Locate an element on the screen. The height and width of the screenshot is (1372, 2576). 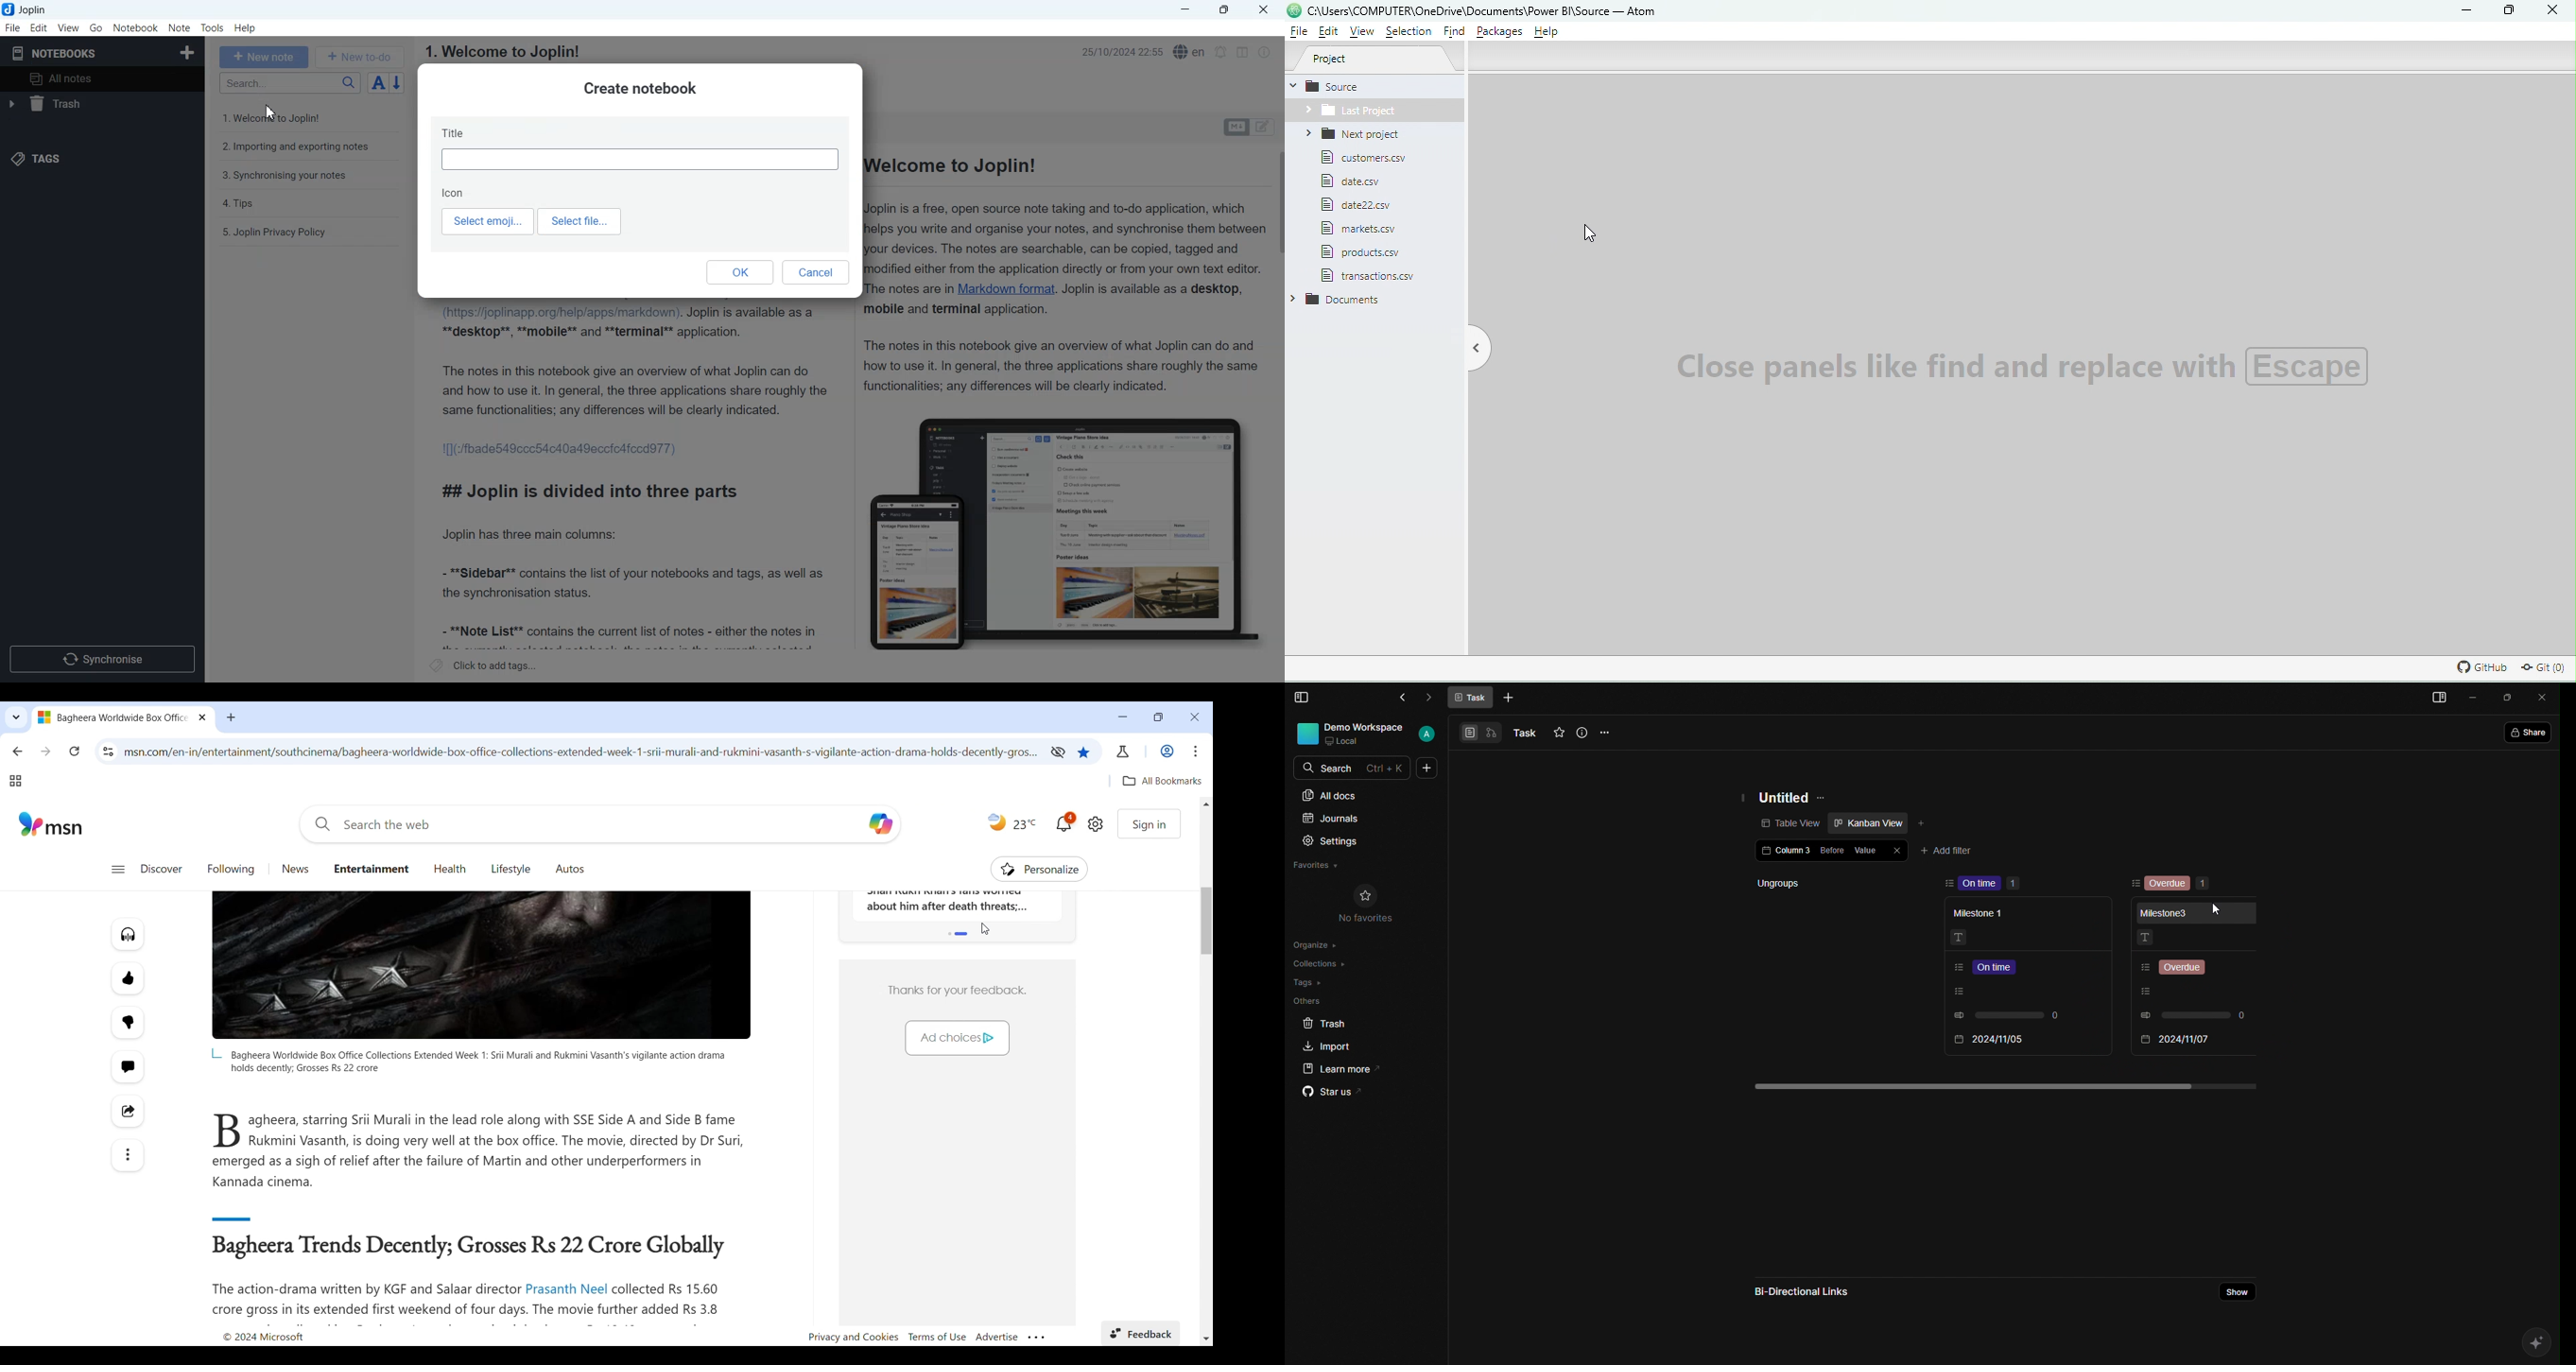
Go to Autos page is located at coordinates (571, 868).